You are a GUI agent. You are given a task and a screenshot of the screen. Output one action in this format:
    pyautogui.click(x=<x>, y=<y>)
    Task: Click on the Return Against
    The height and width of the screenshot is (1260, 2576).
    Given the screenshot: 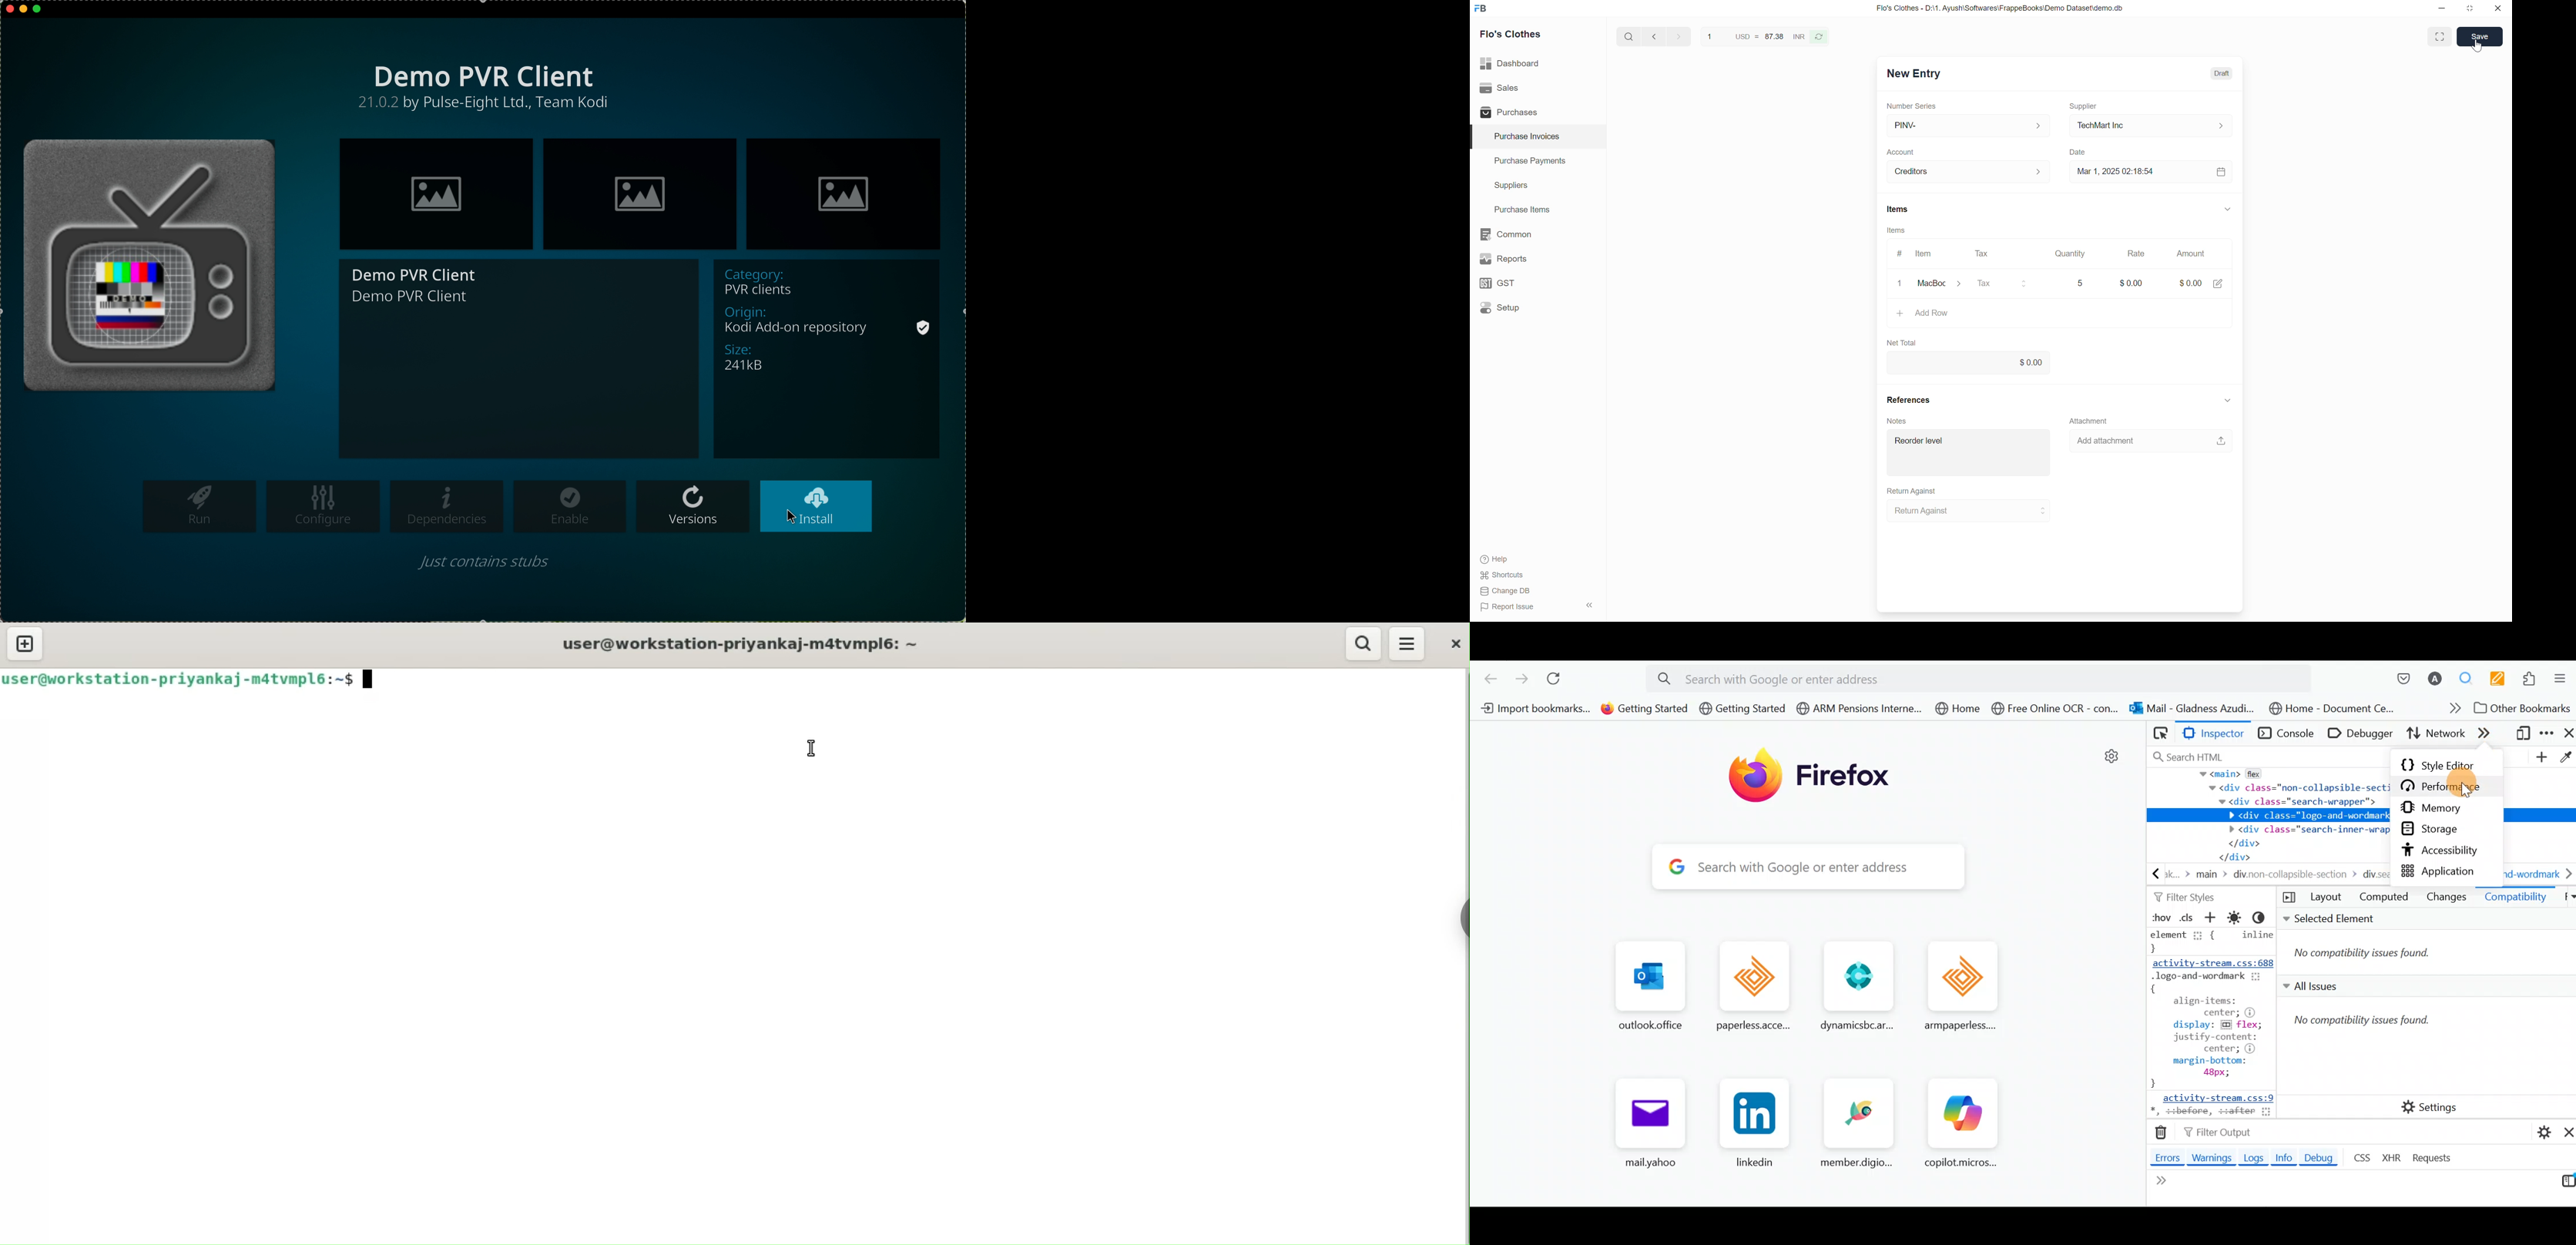 What is the action you would take?
    pyautogui.click(x=1970, y=511)
    